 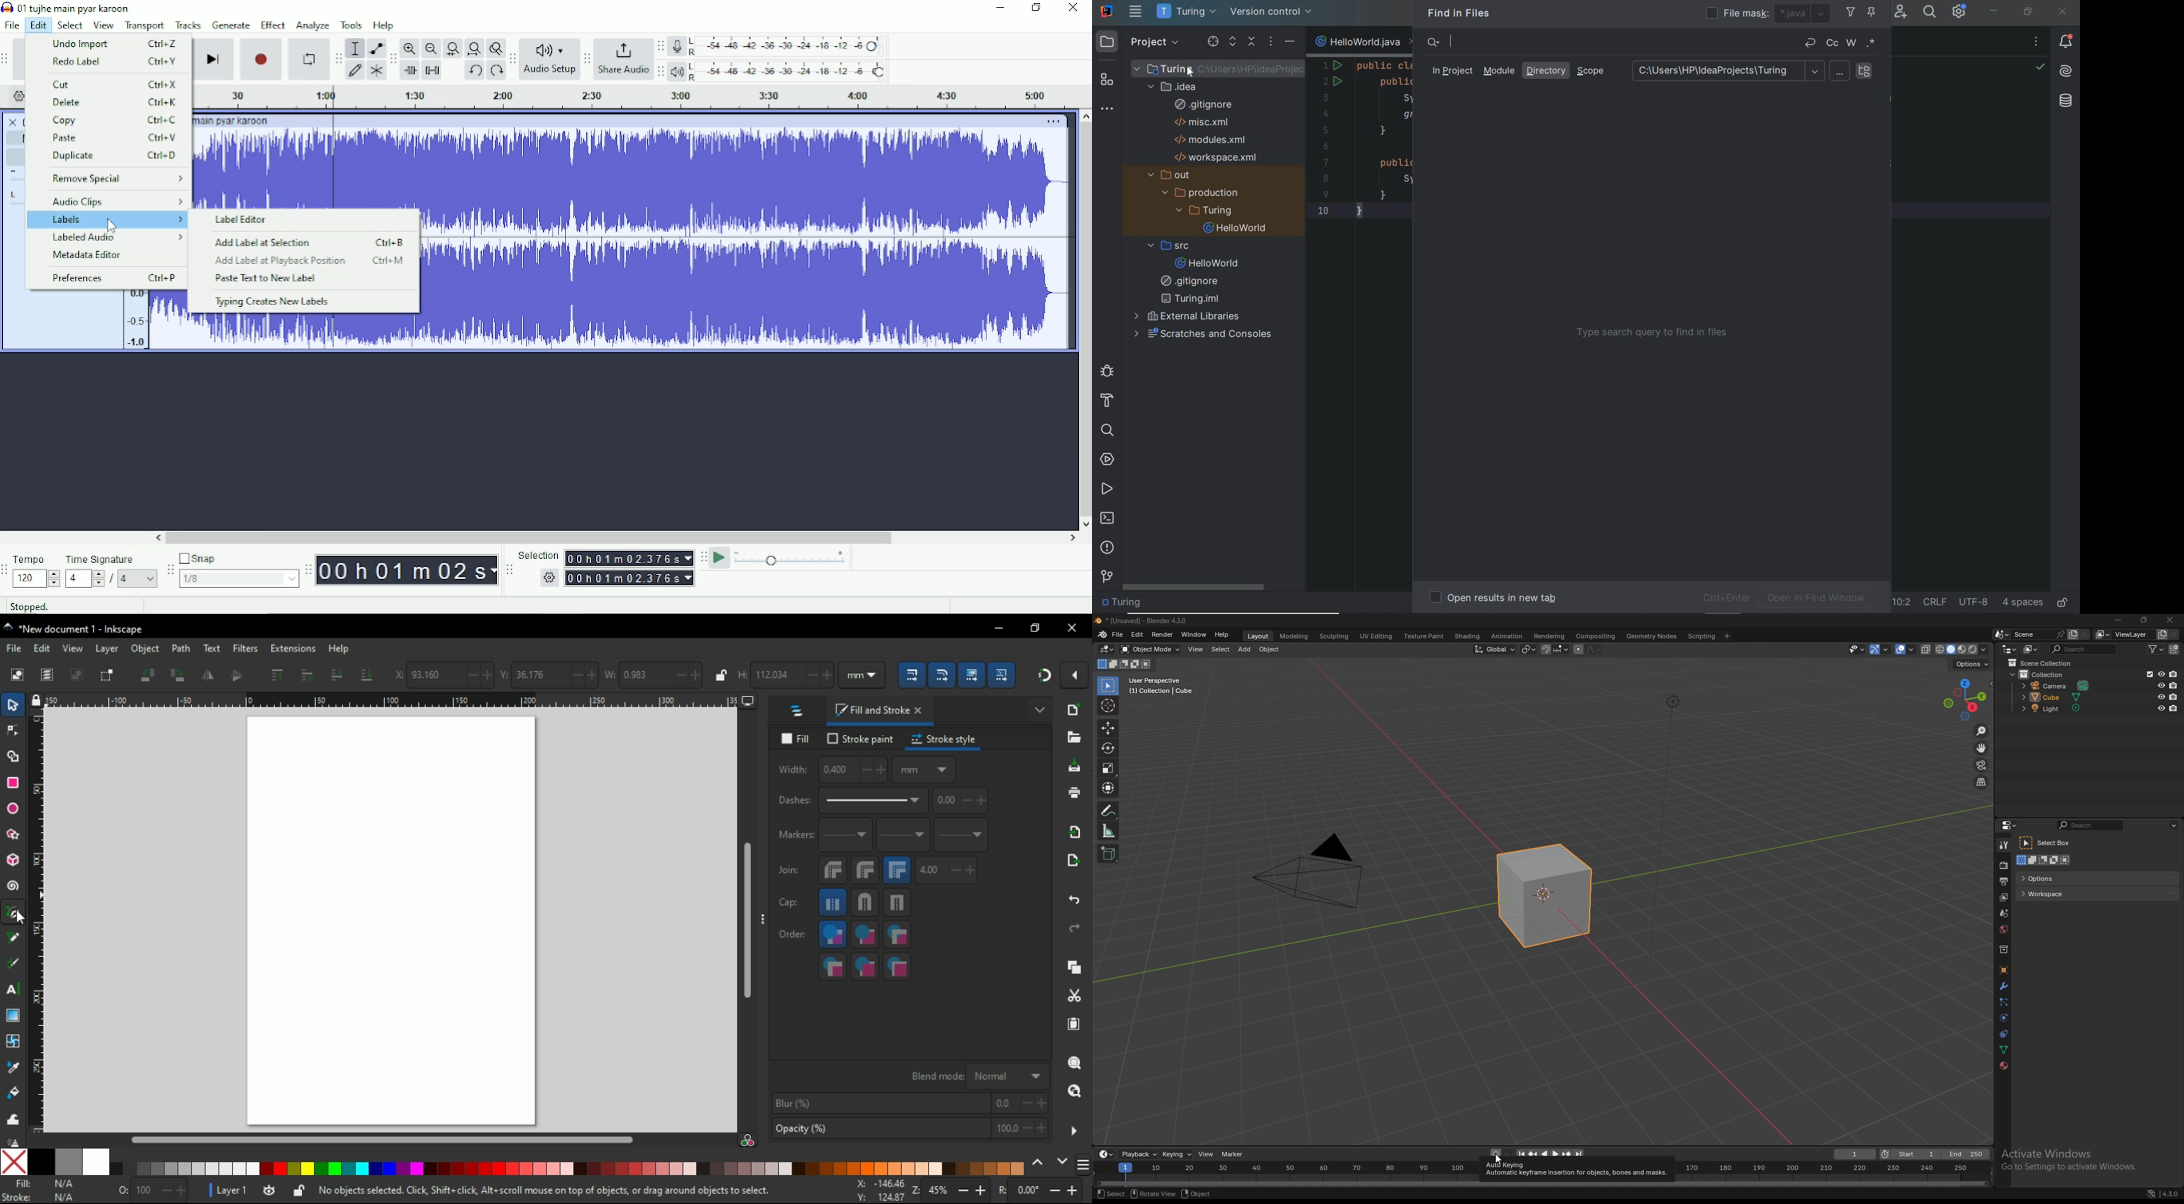 What do you see at coordinates (1221, 649) in the screenshot?
I see `select` at bounding box center [1221, 649].